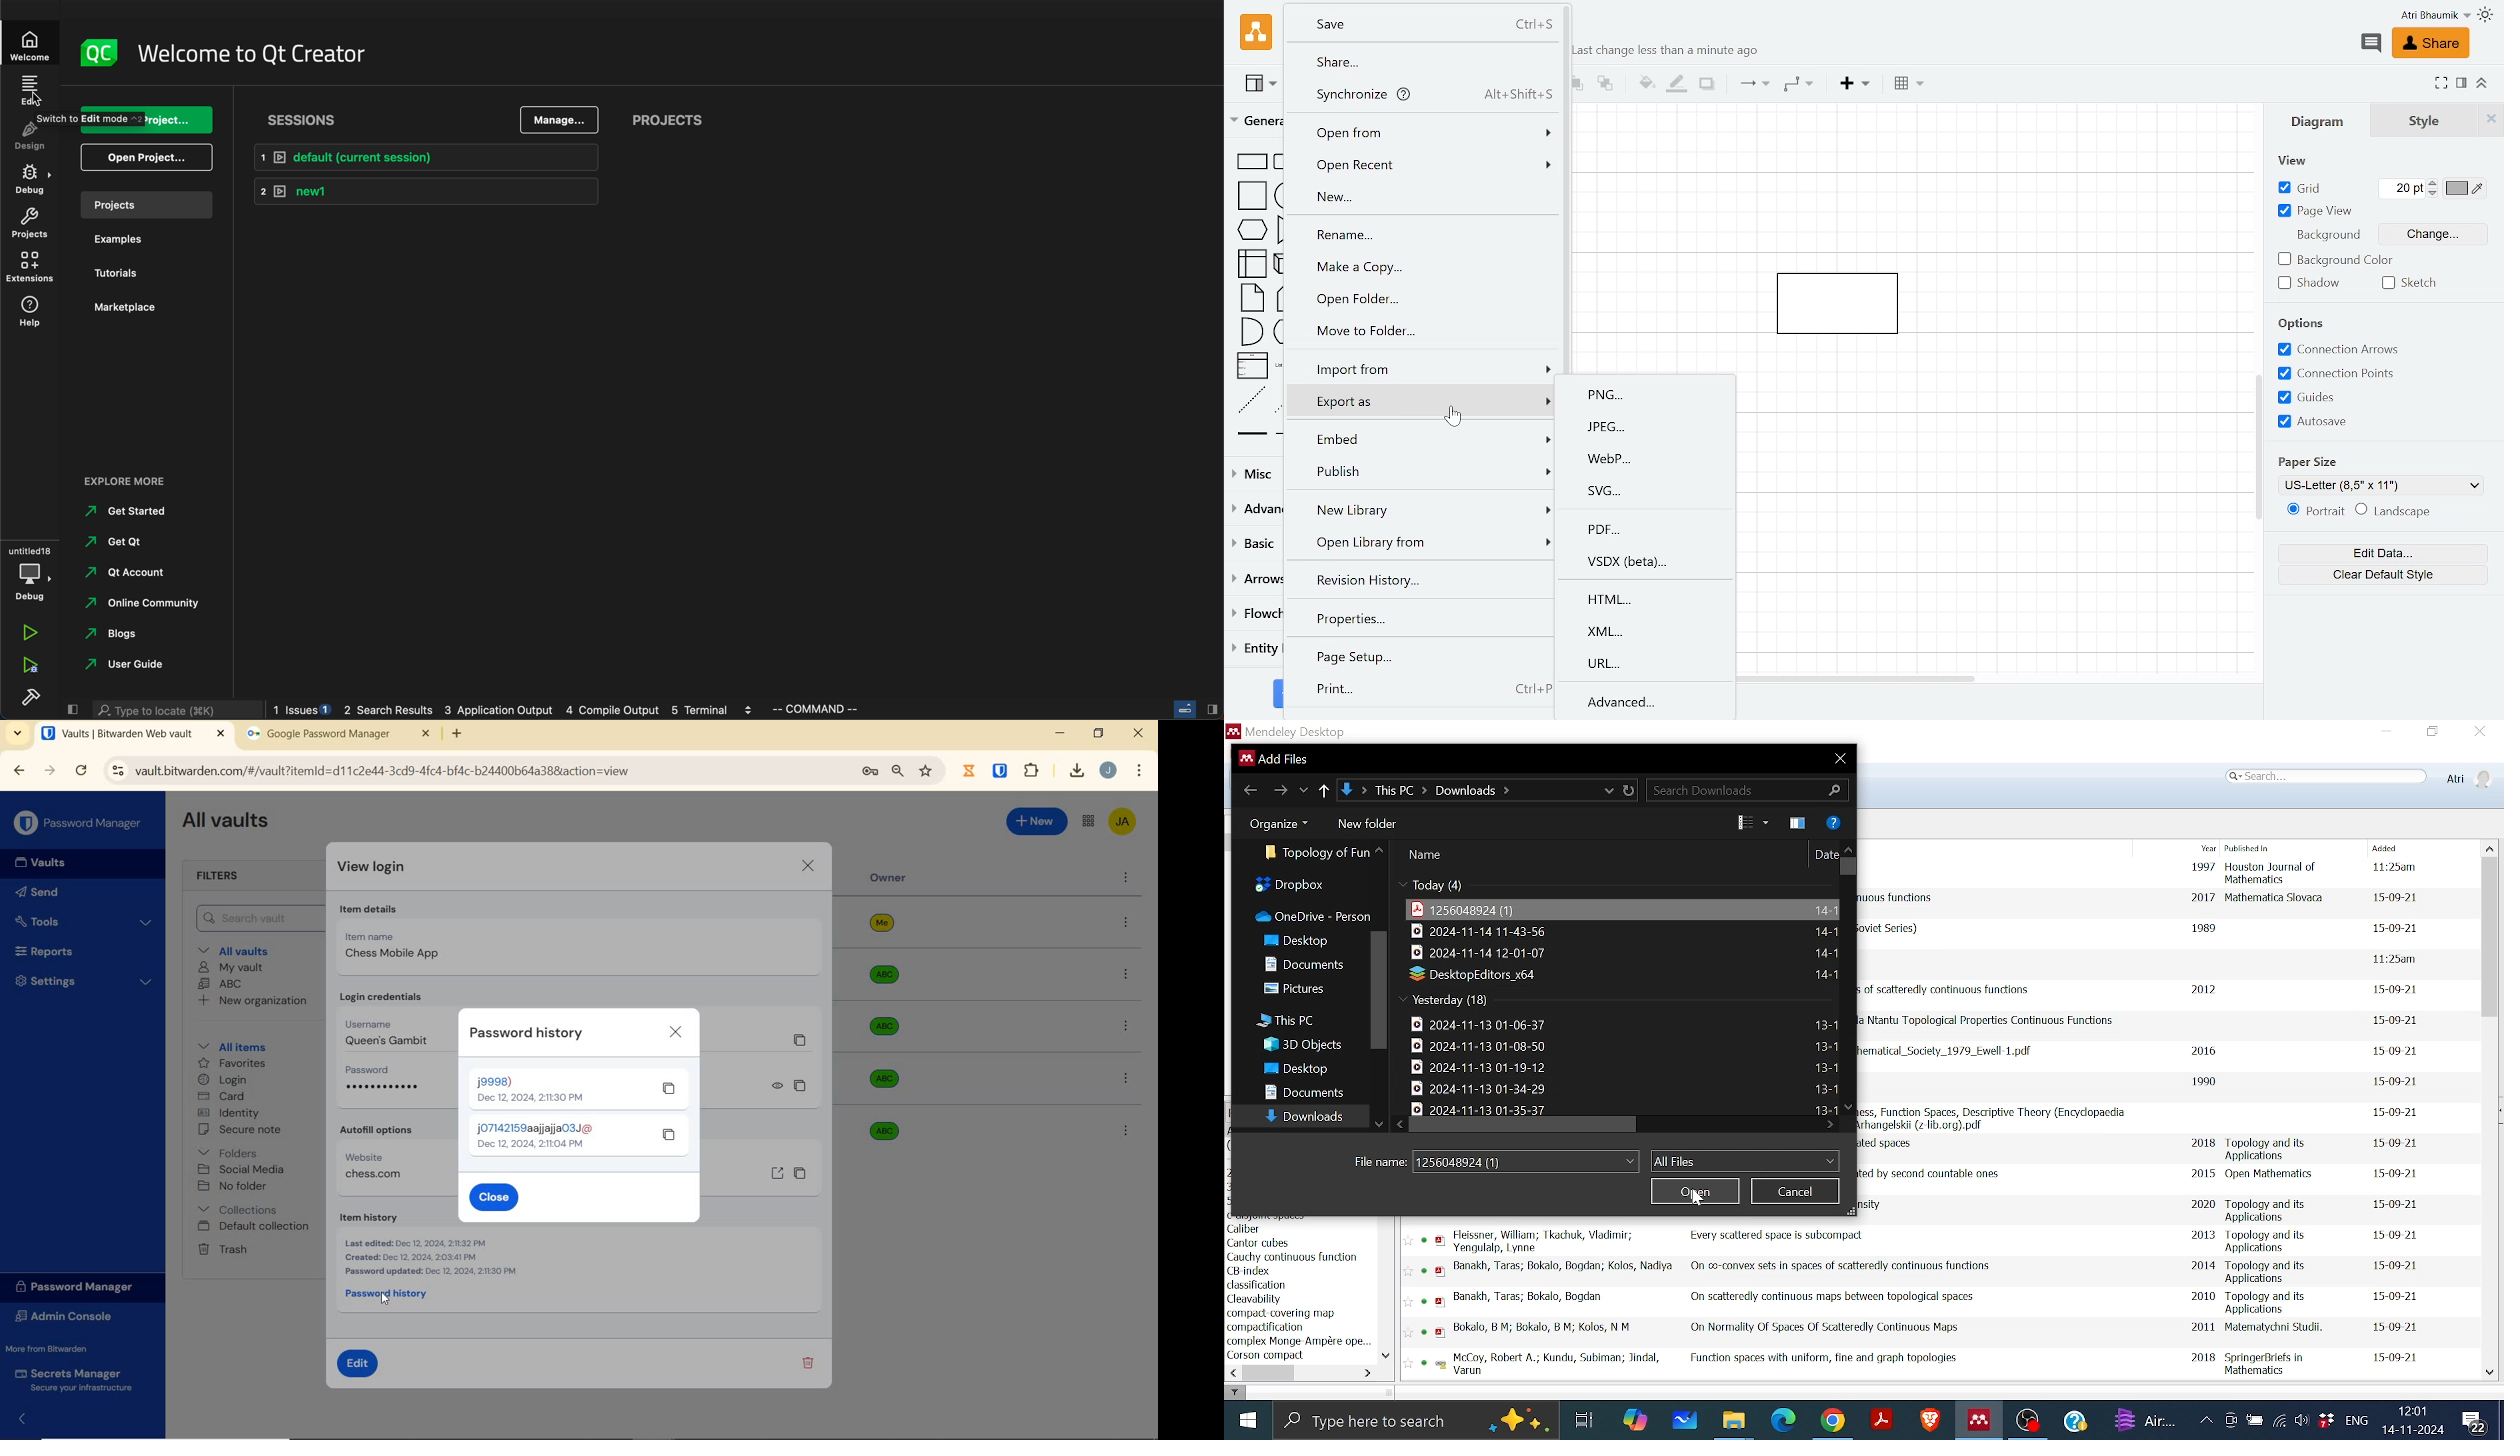 The width and height of the screenshot is (2520, 1456). I want to click on date, so click(2392, 1298).